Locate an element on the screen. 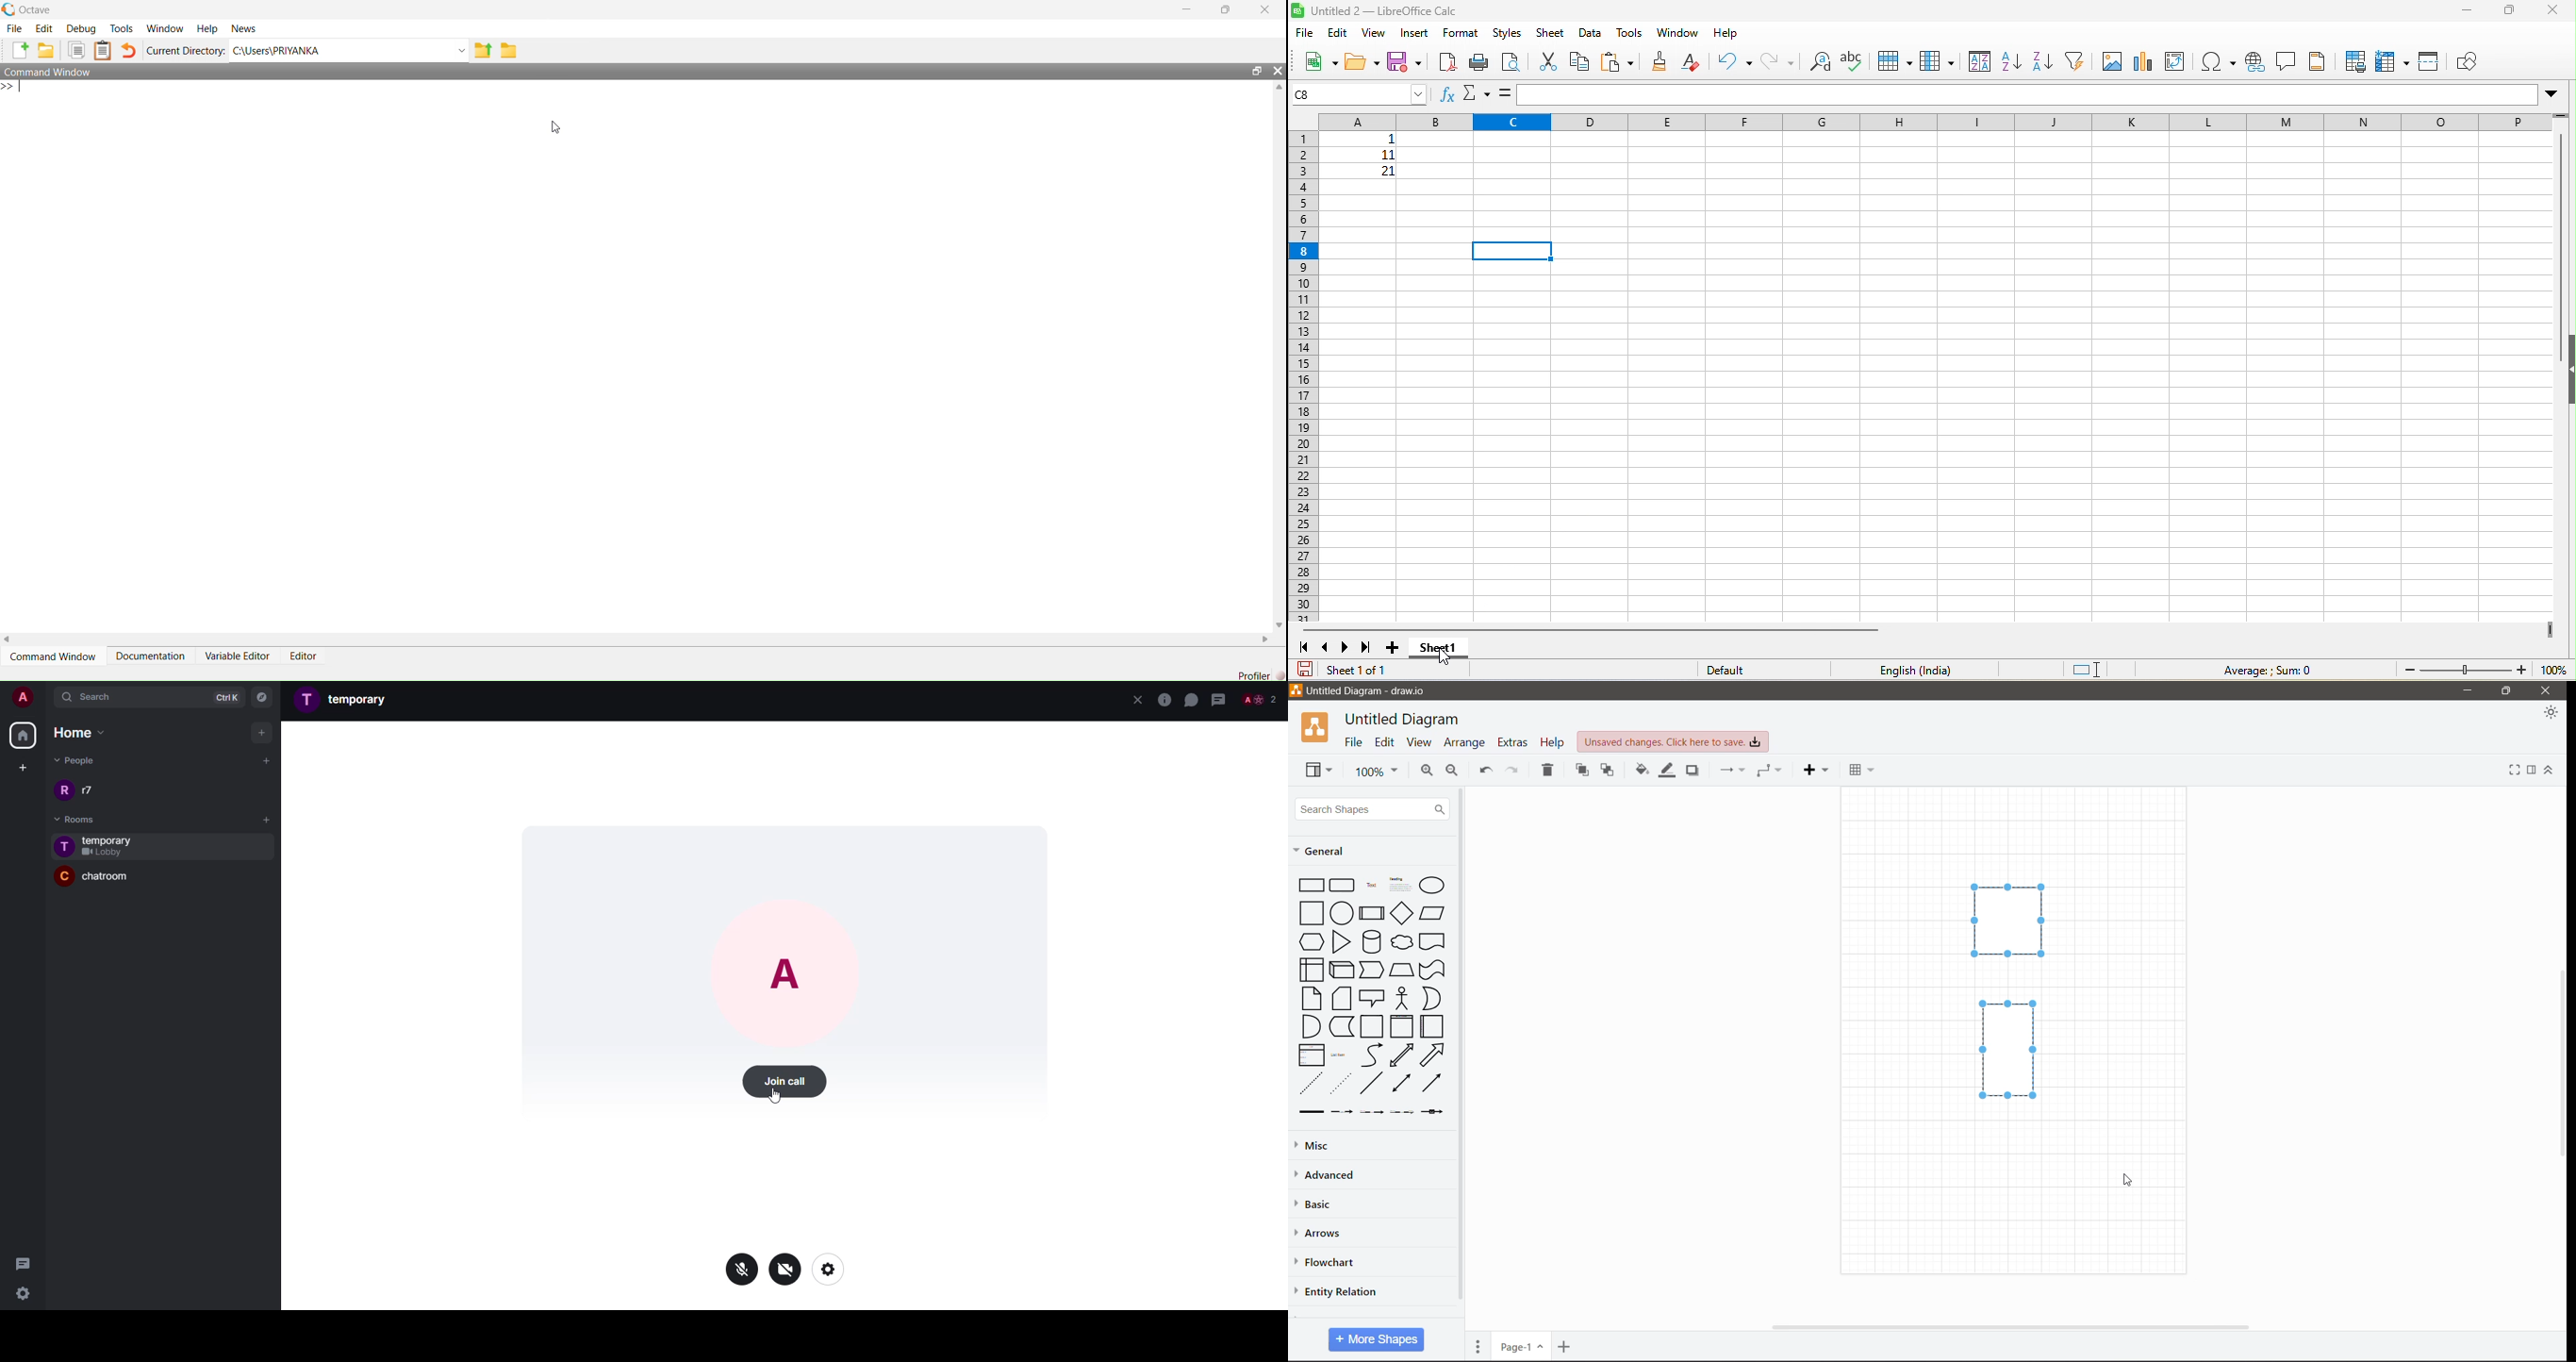 The image size is (2576, 1372). Vertical Scroll Bar is located at coordinates (1461, 1049).